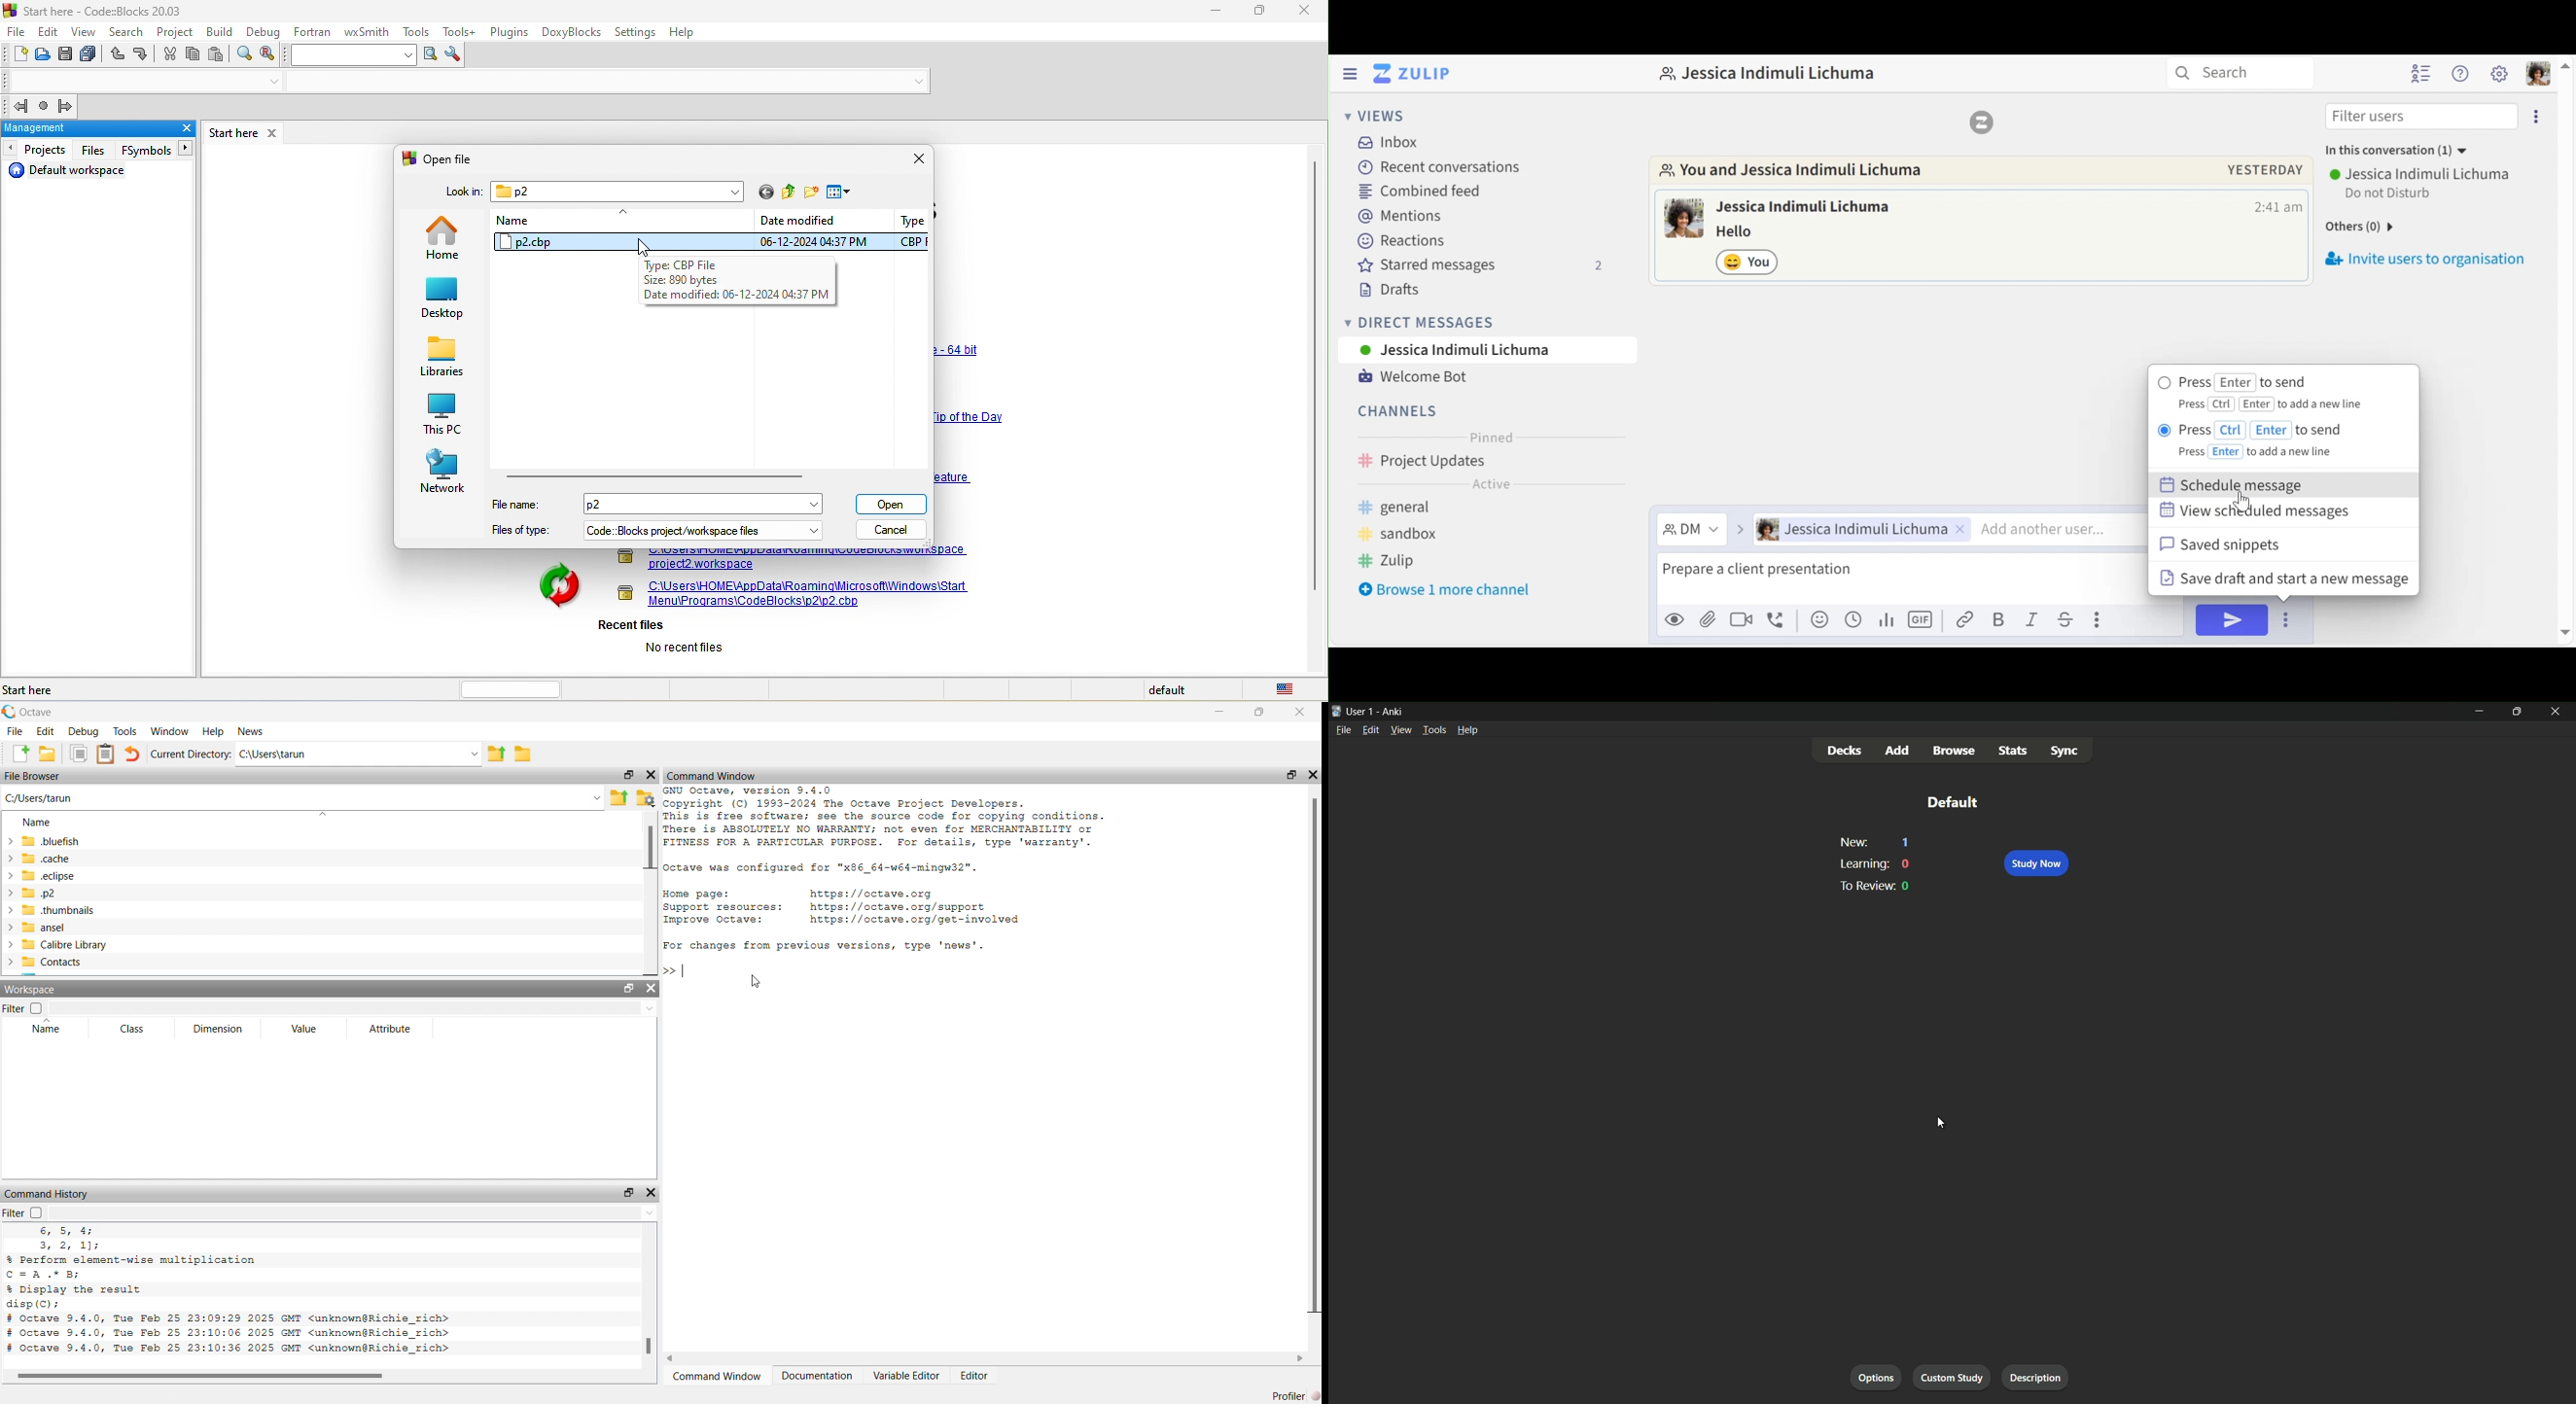  I want to click on File Browser, so click(34, 777).